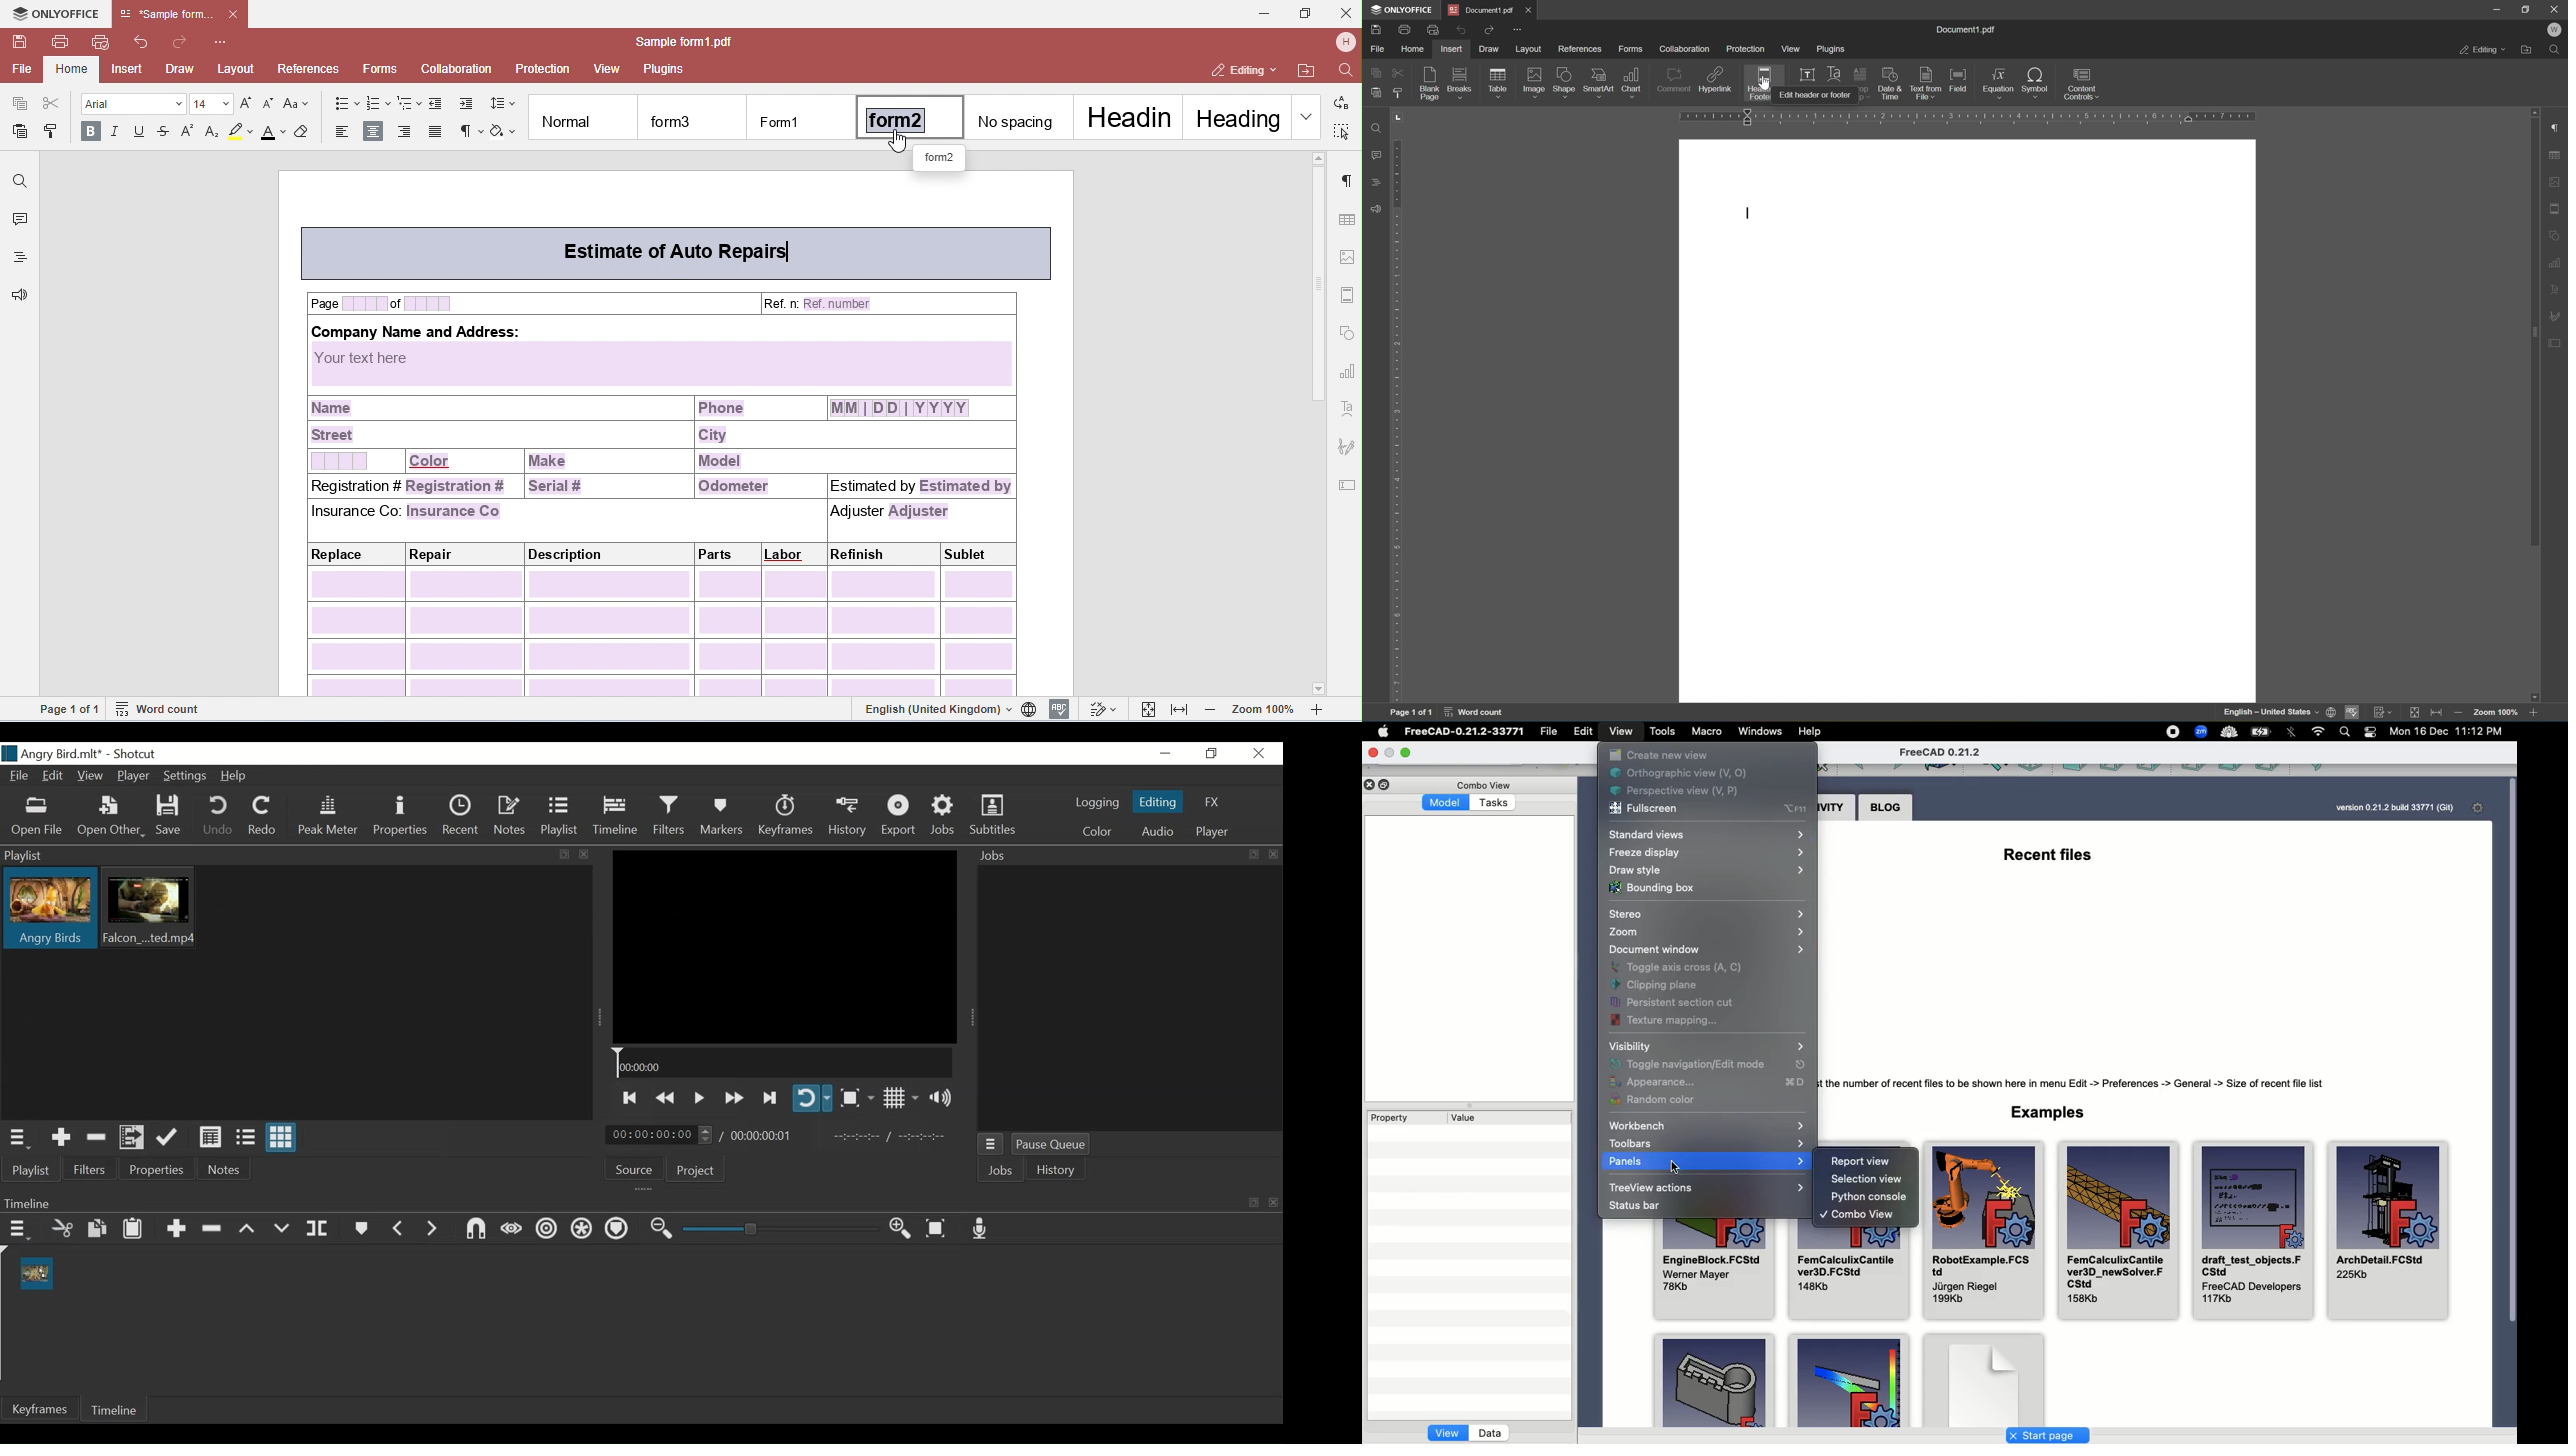  Describe the element at coordinates (1397, 71) in the screenshot. I see `cut` at that location.